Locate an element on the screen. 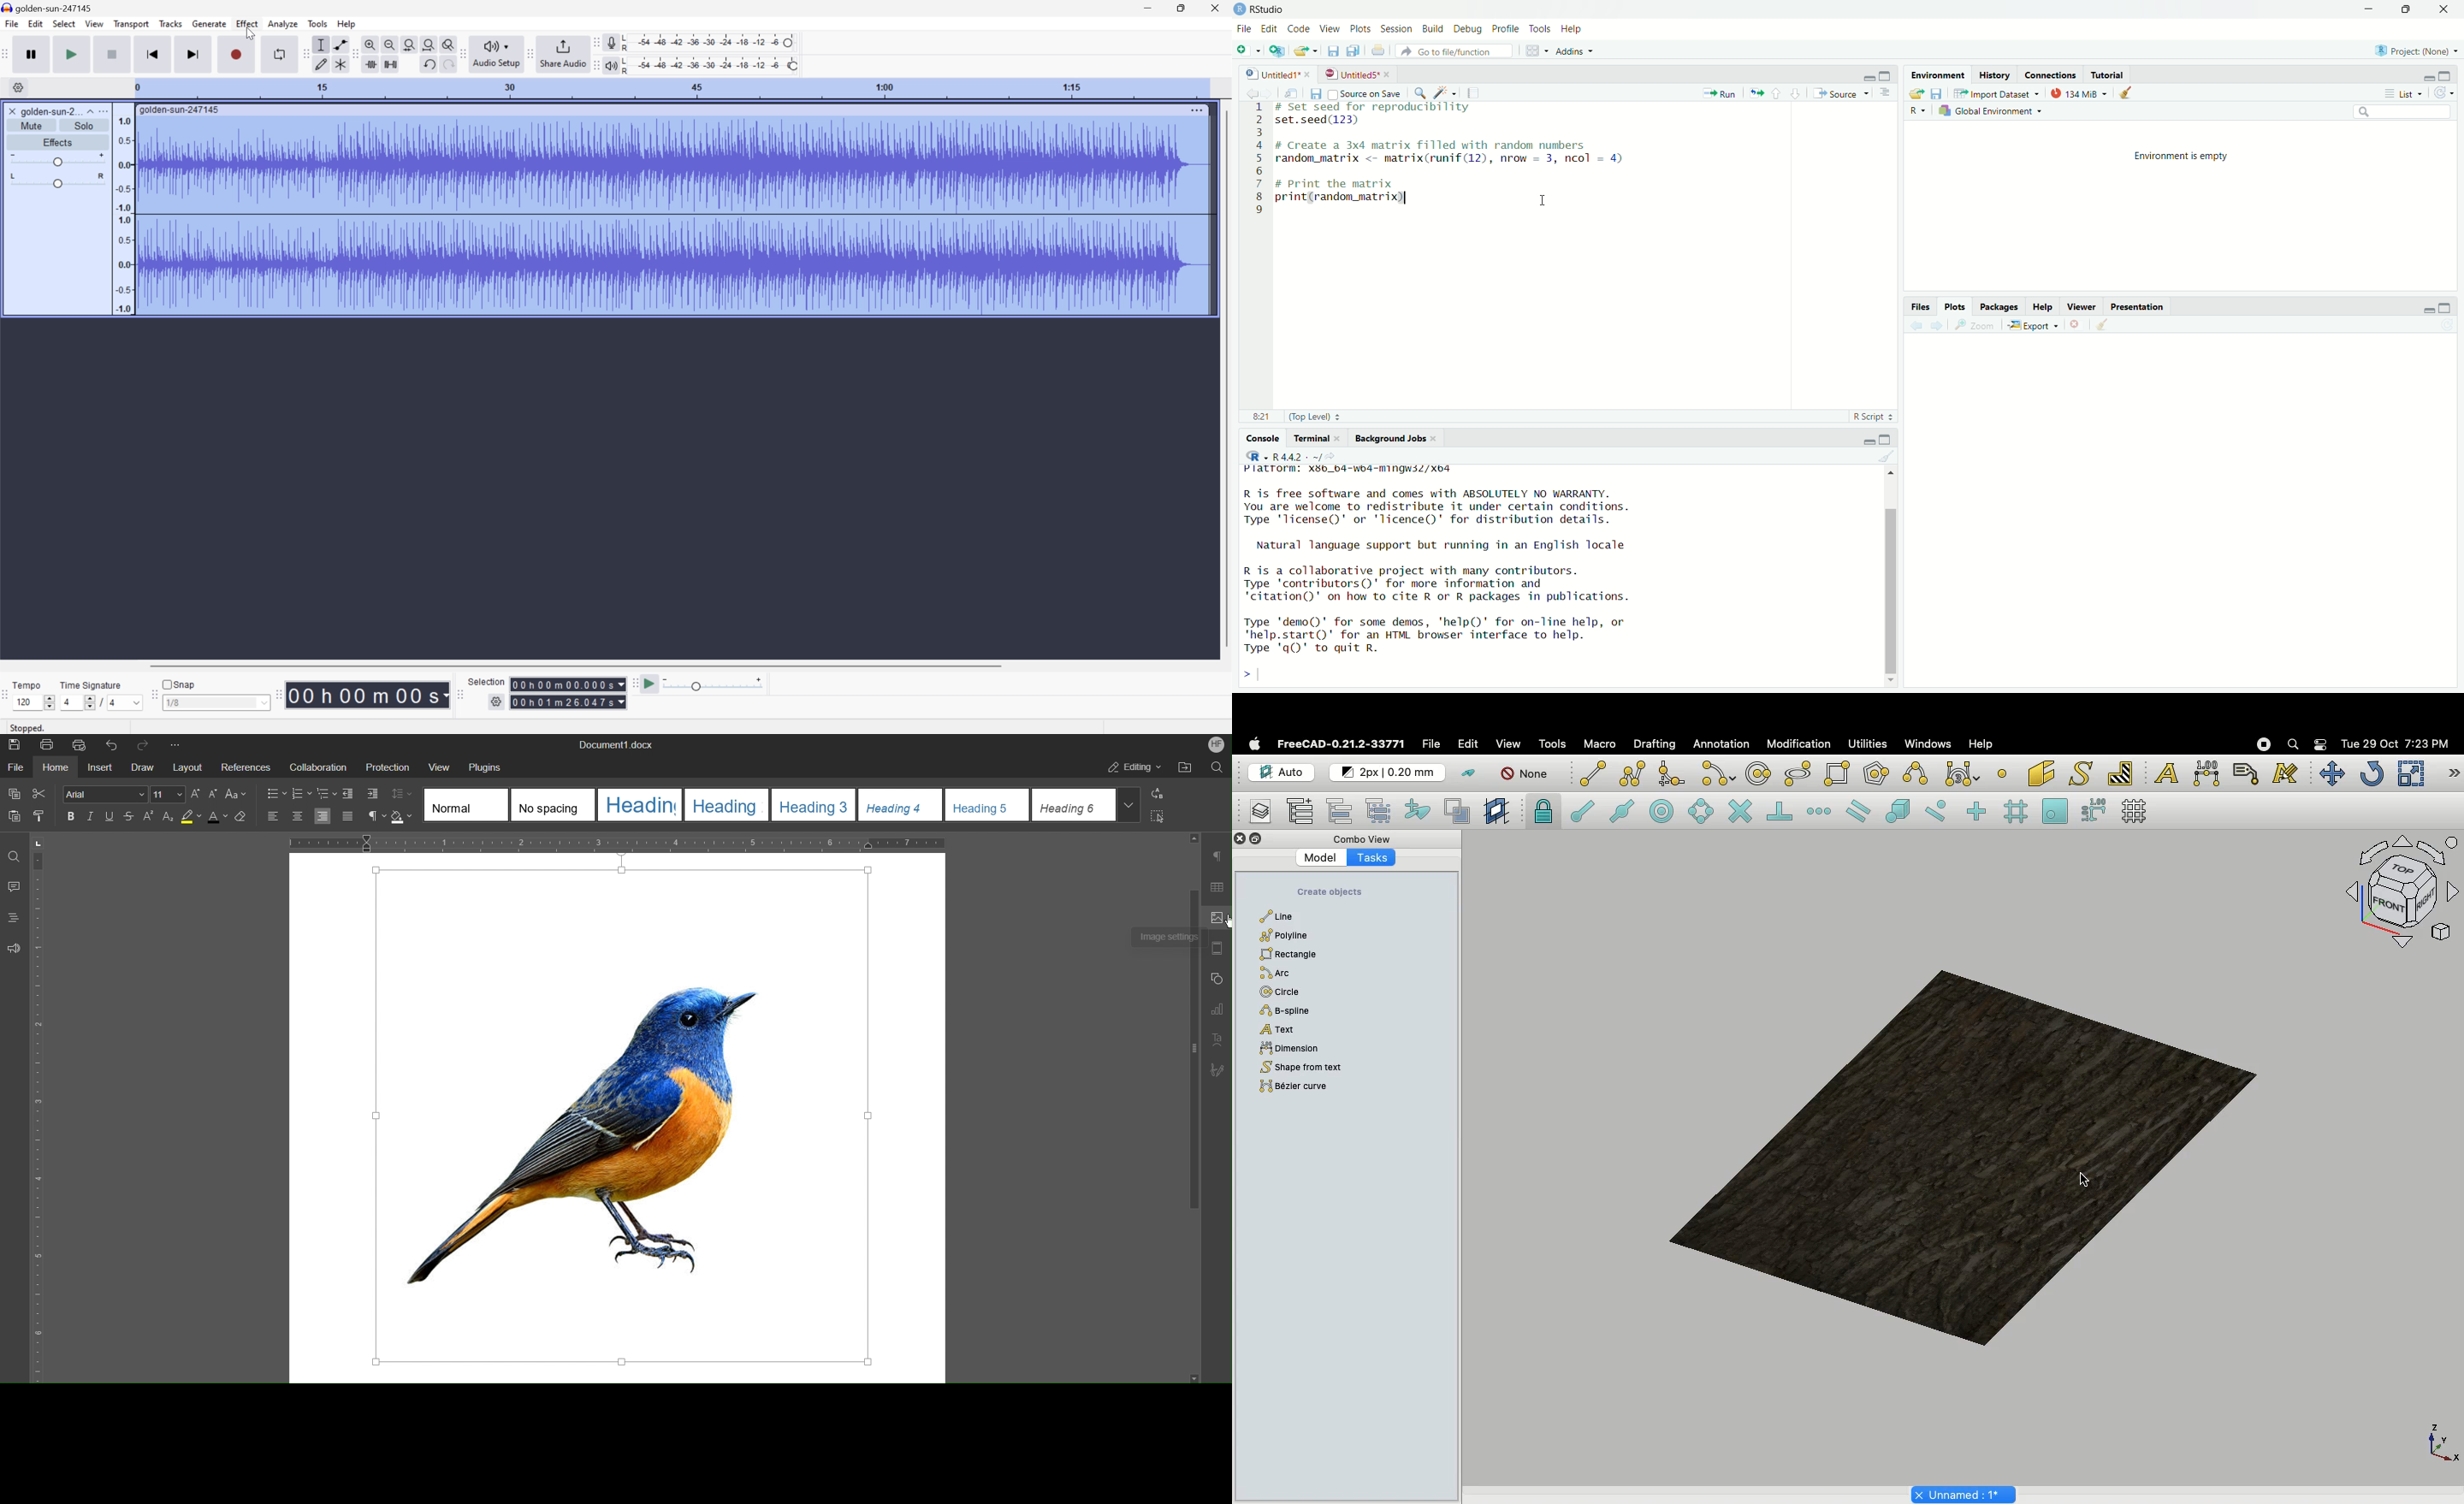  Open File Location is located at coordinates (1184, 768).